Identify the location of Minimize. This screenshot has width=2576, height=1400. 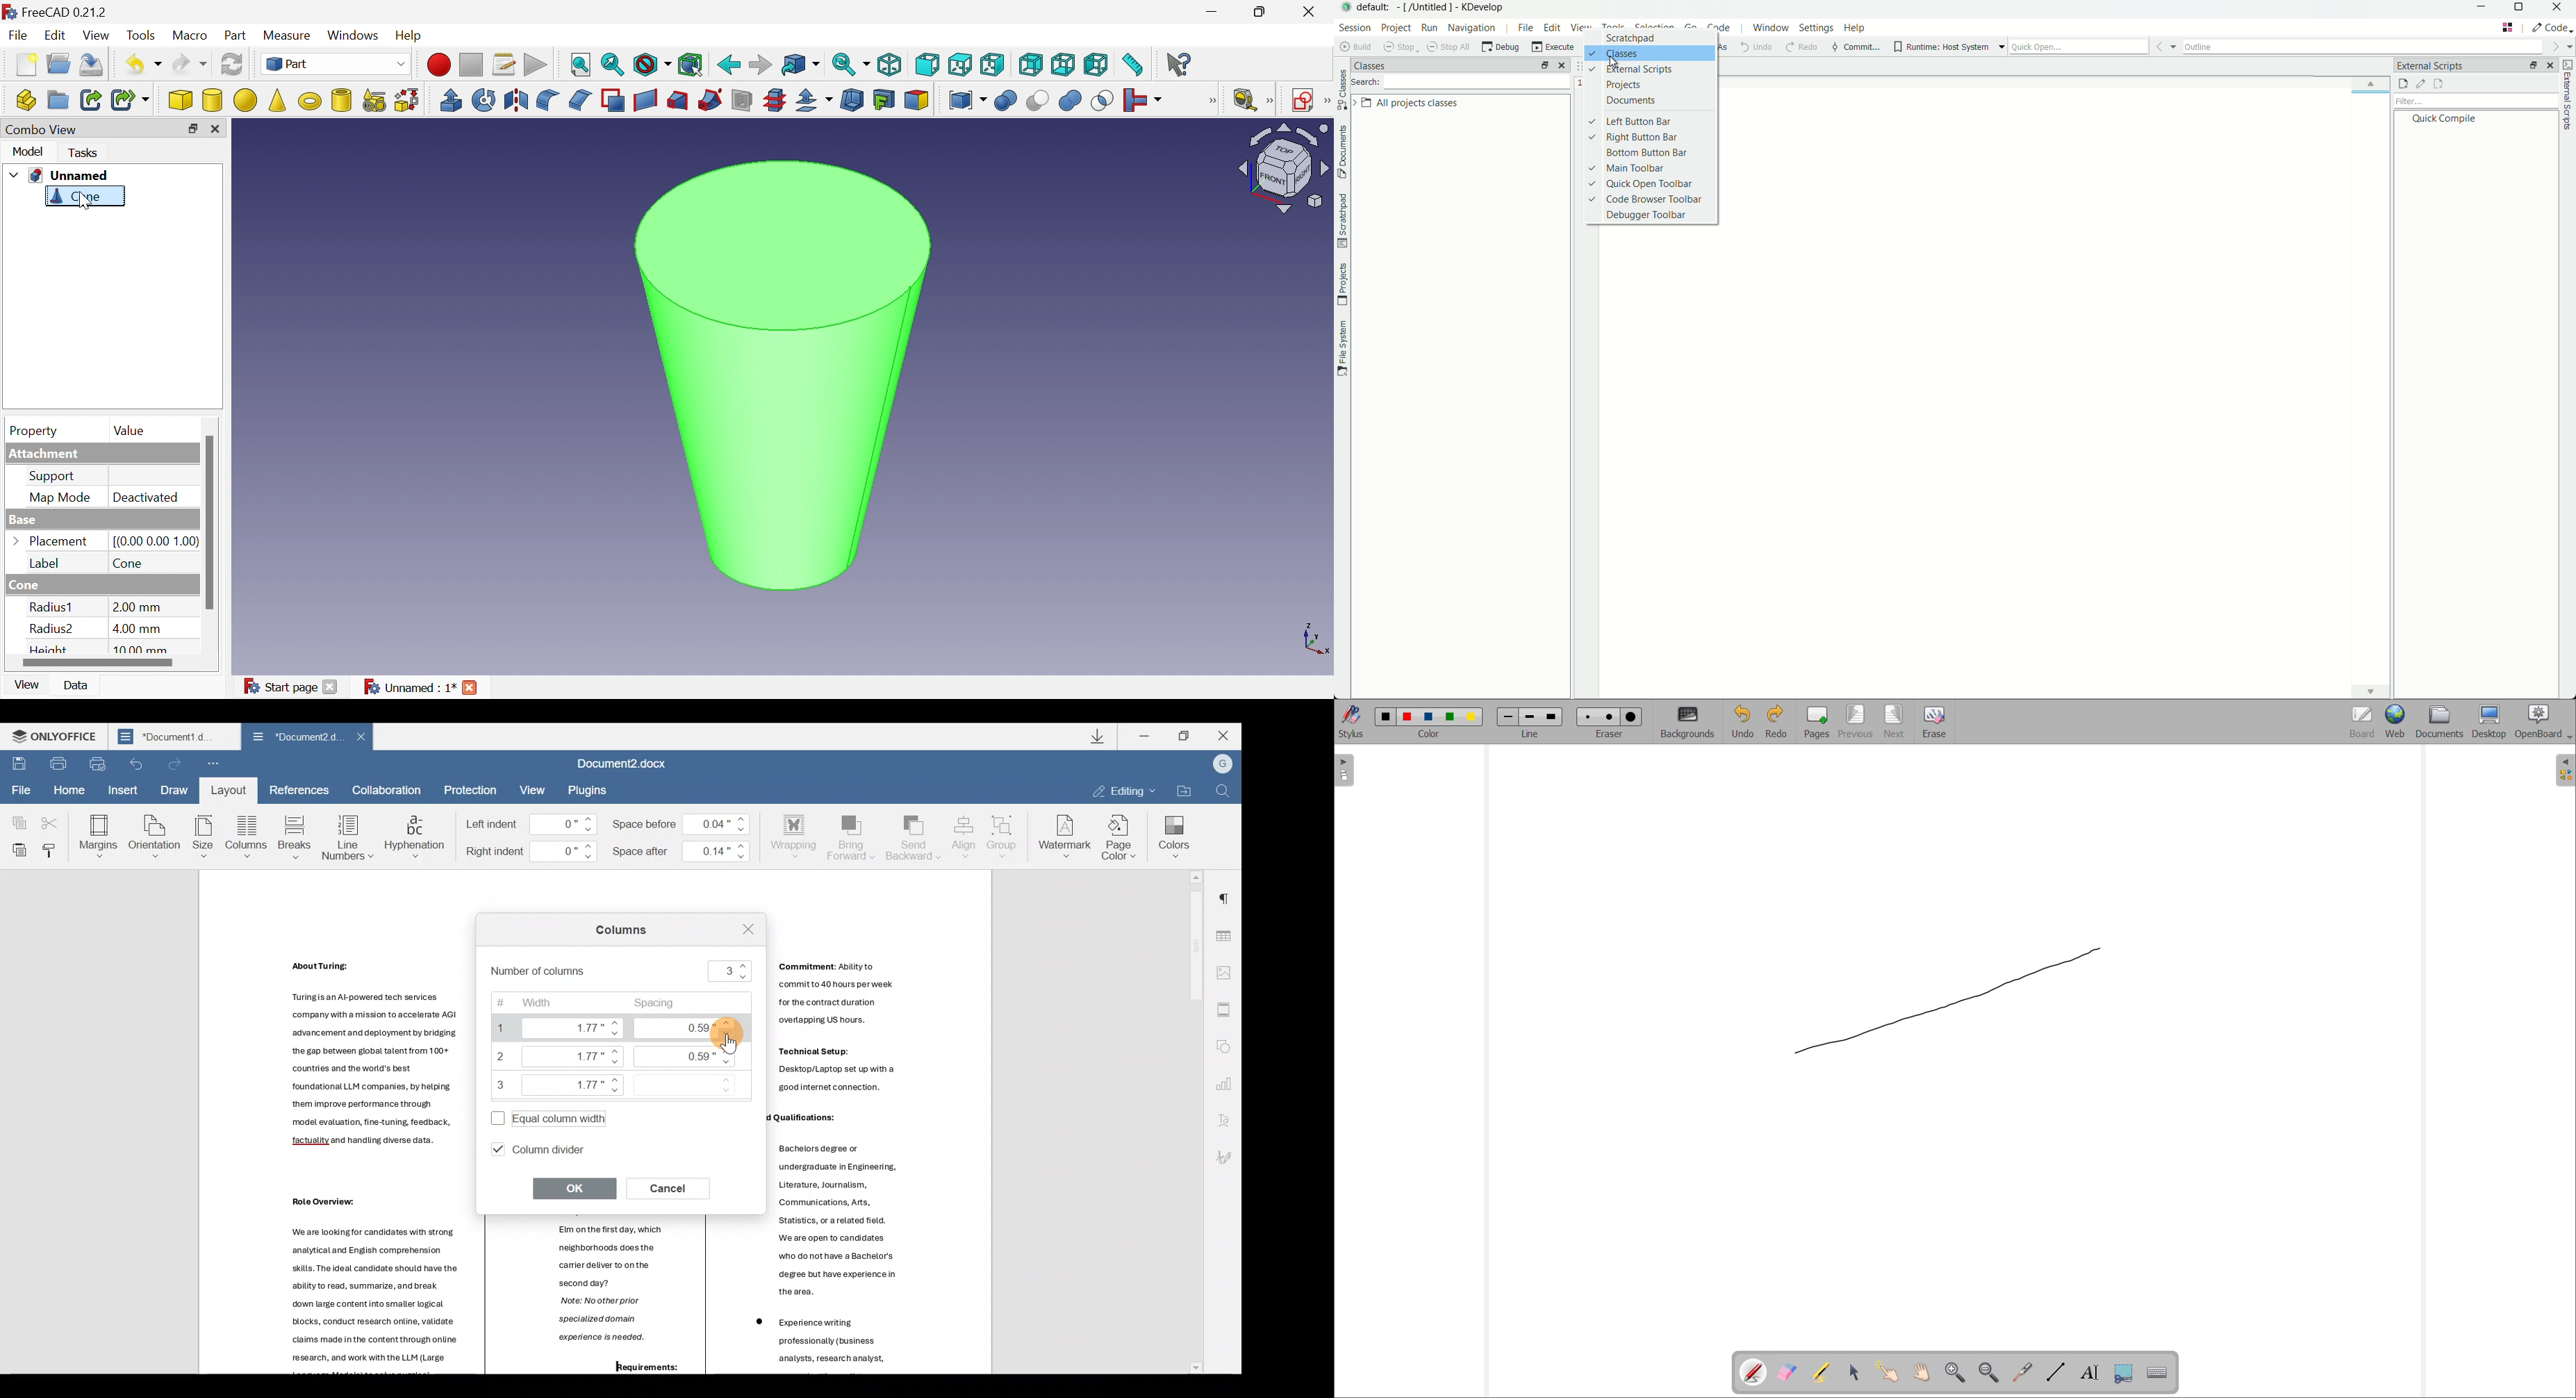
(1212, 12).